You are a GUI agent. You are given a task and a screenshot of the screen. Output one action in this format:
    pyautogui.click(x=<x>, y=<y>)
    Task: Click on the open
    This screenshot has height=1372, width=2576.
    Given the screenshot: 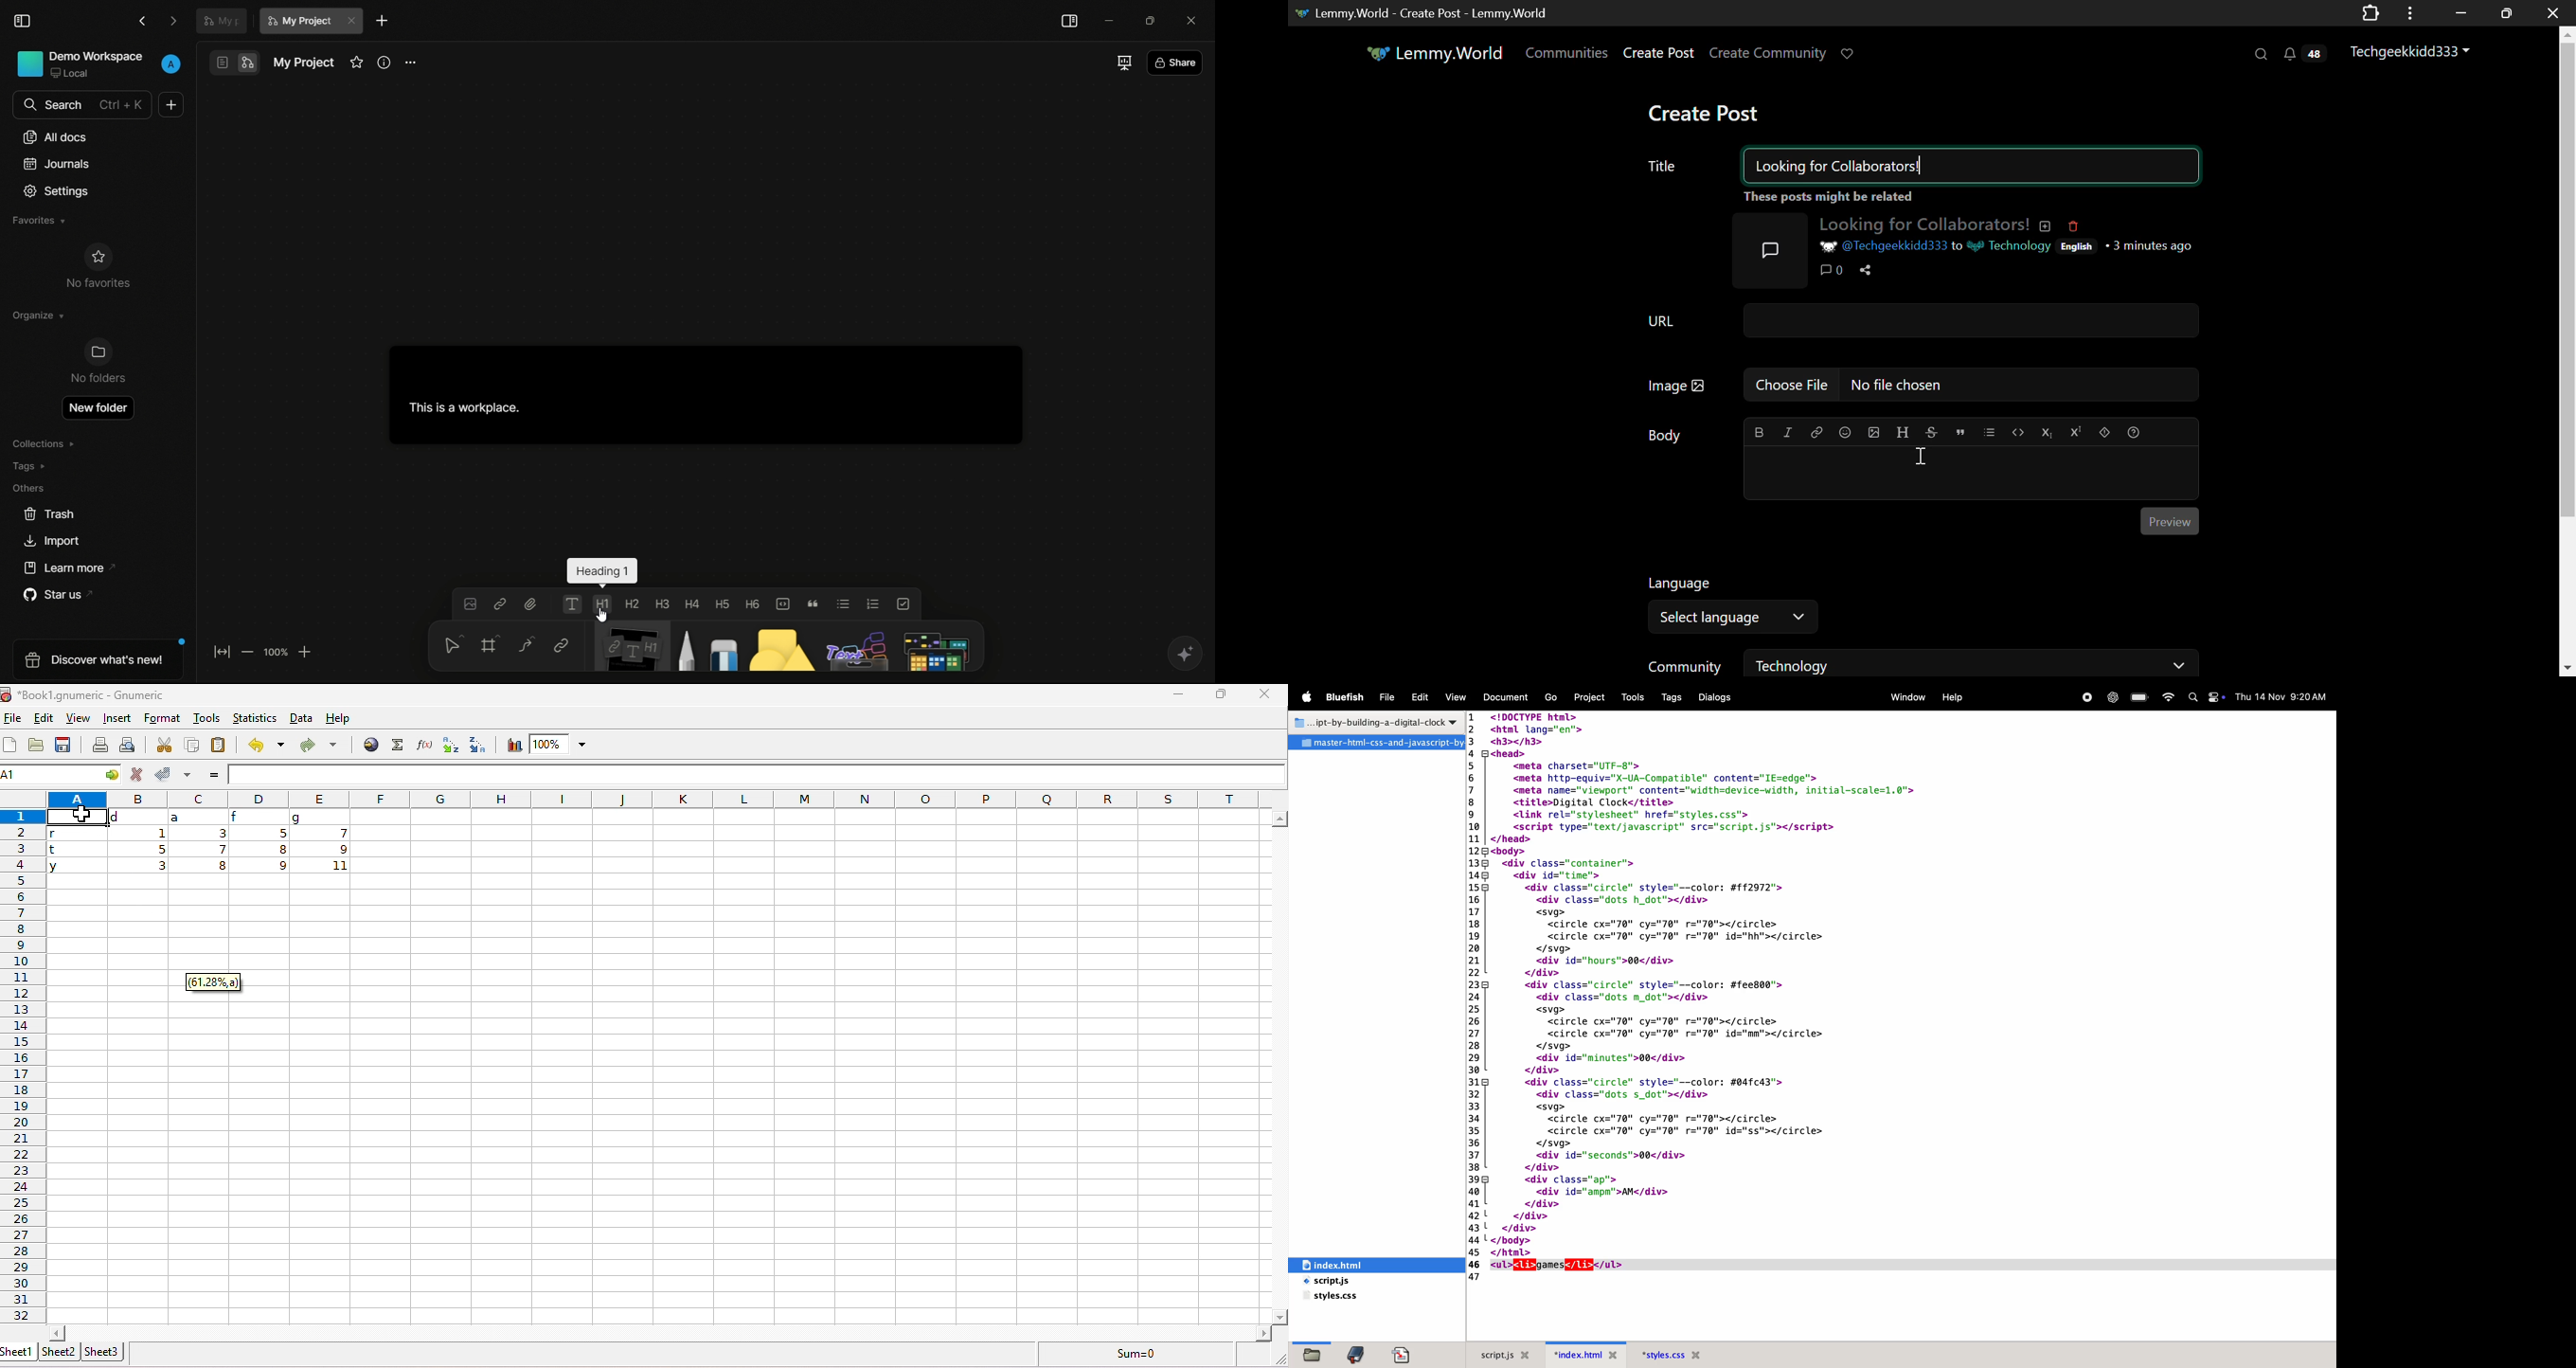 What is the action you would take?
    pyautogui.click(x=36, y=746)
    